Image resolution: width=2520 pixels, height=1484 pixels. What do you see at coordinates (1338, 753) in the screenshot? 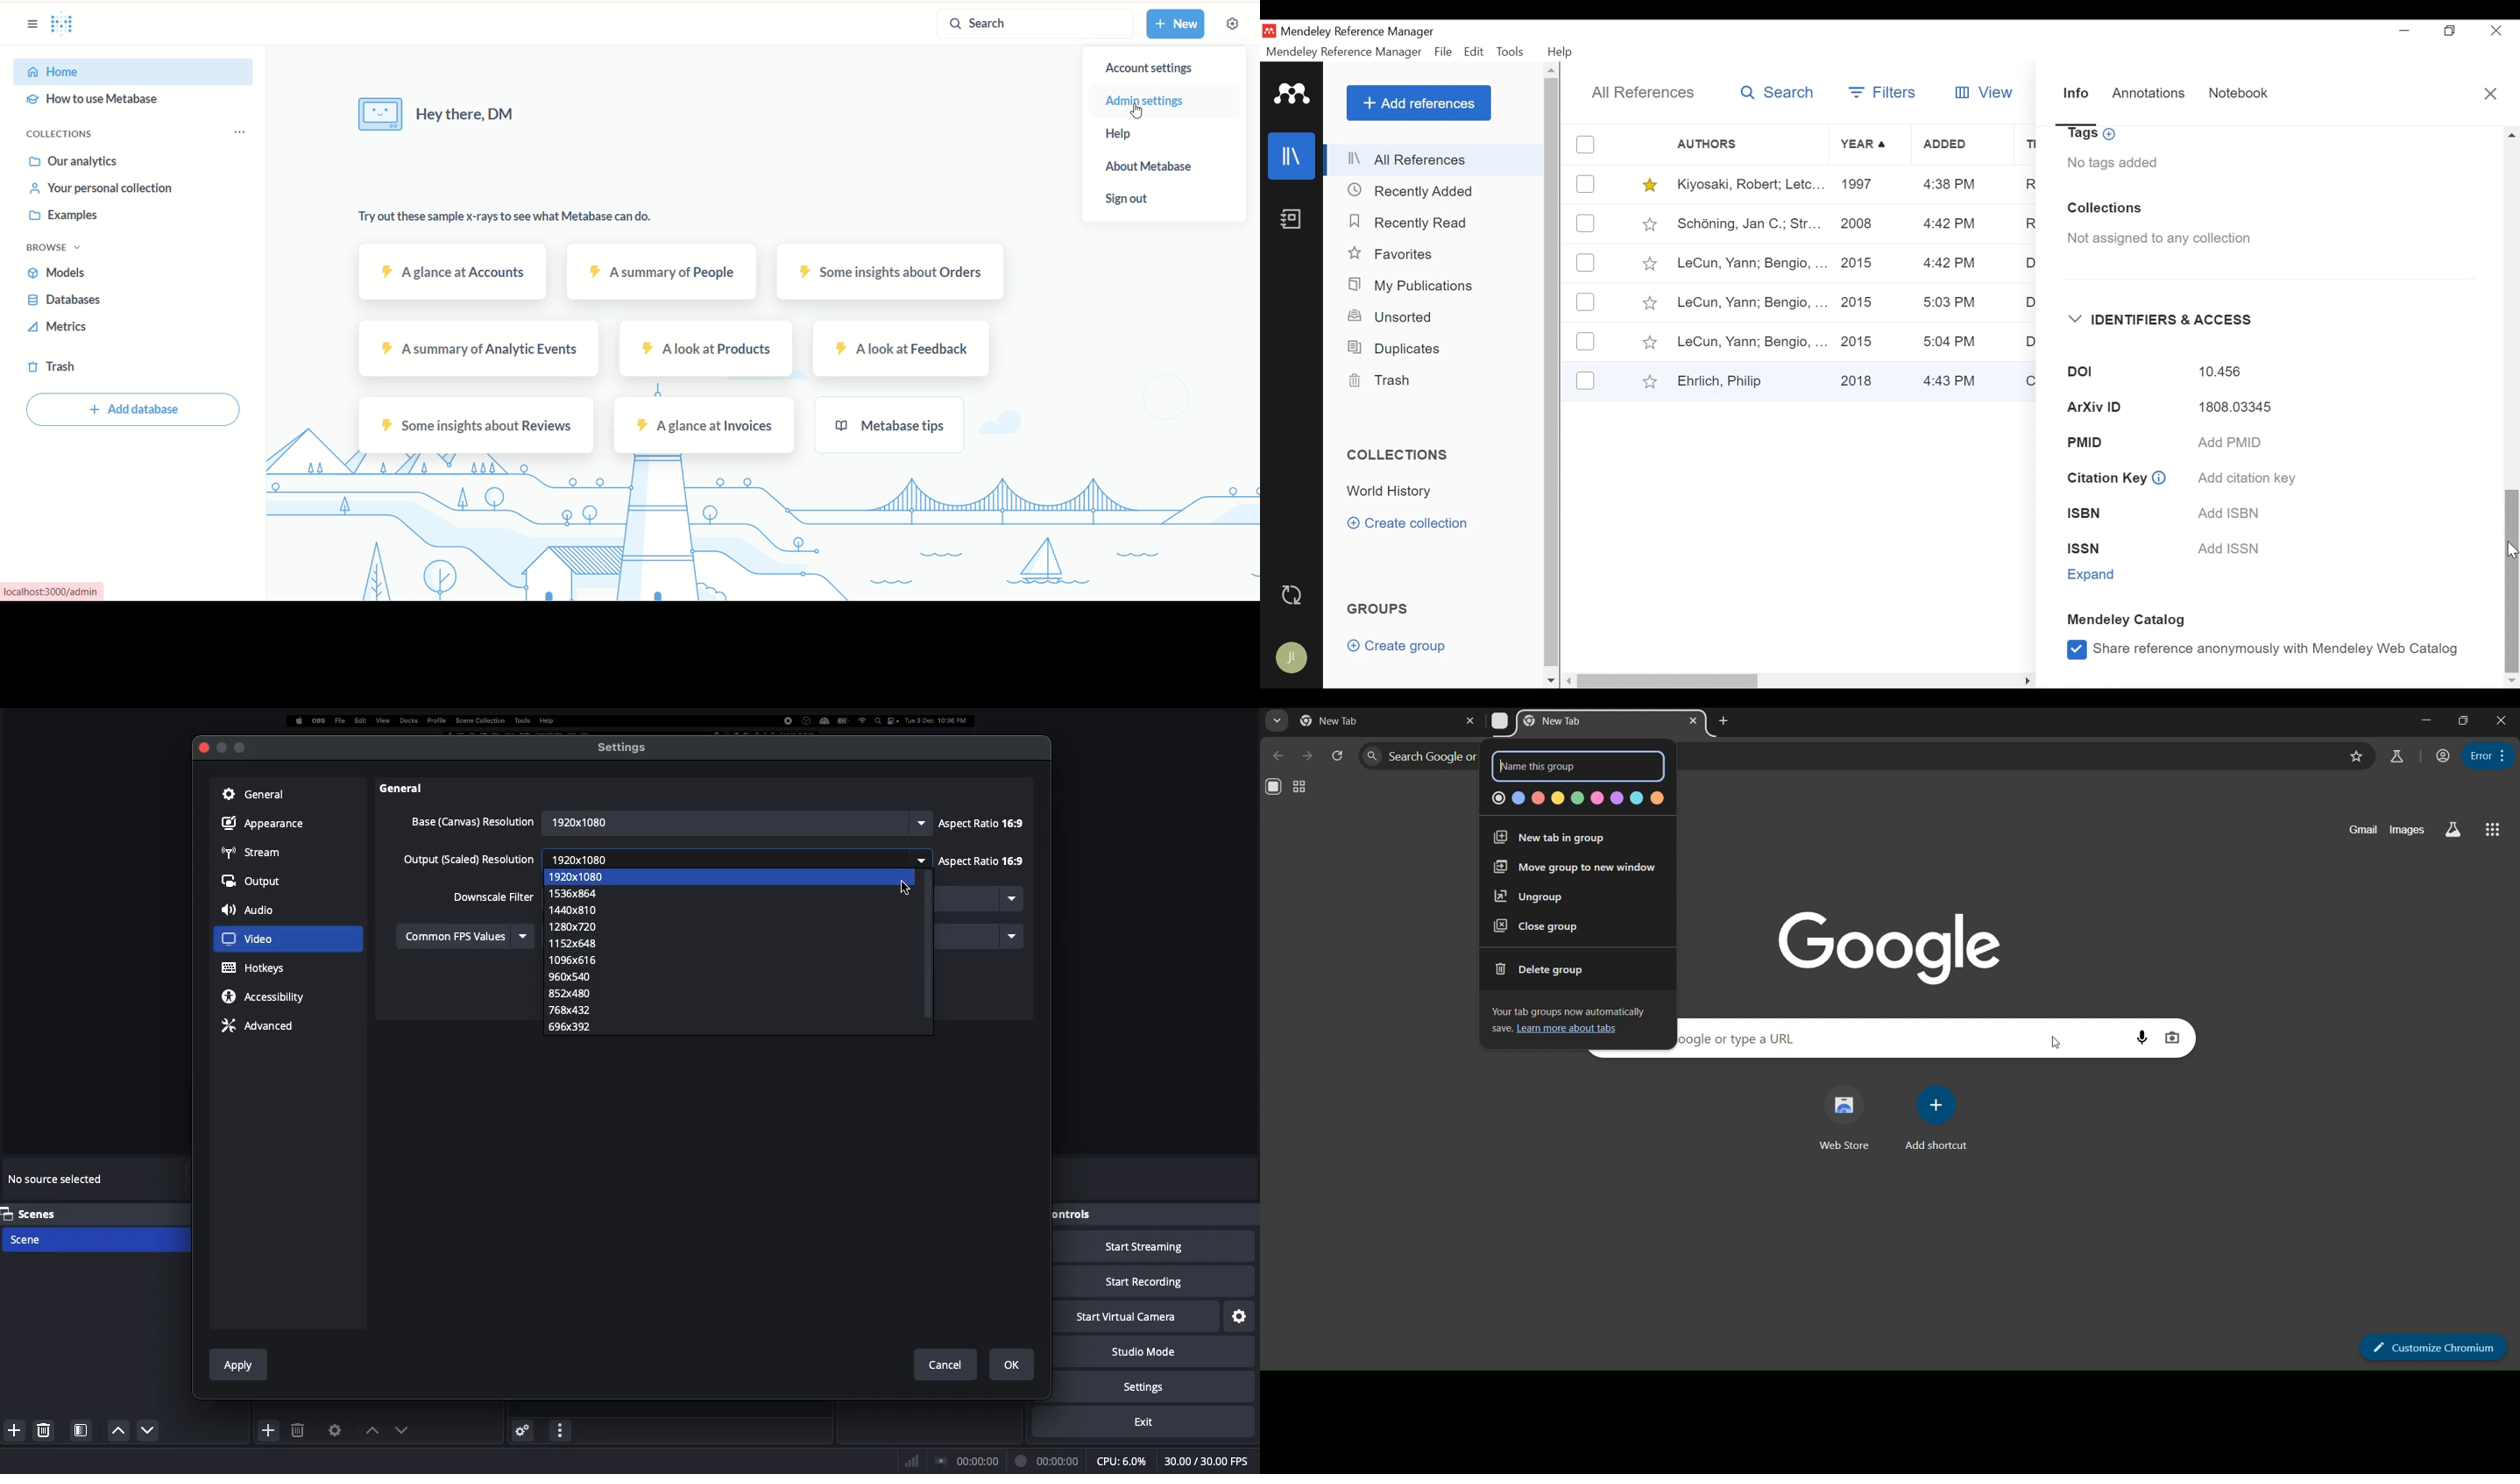
I see `reload` at bounding box center [1338, 753].